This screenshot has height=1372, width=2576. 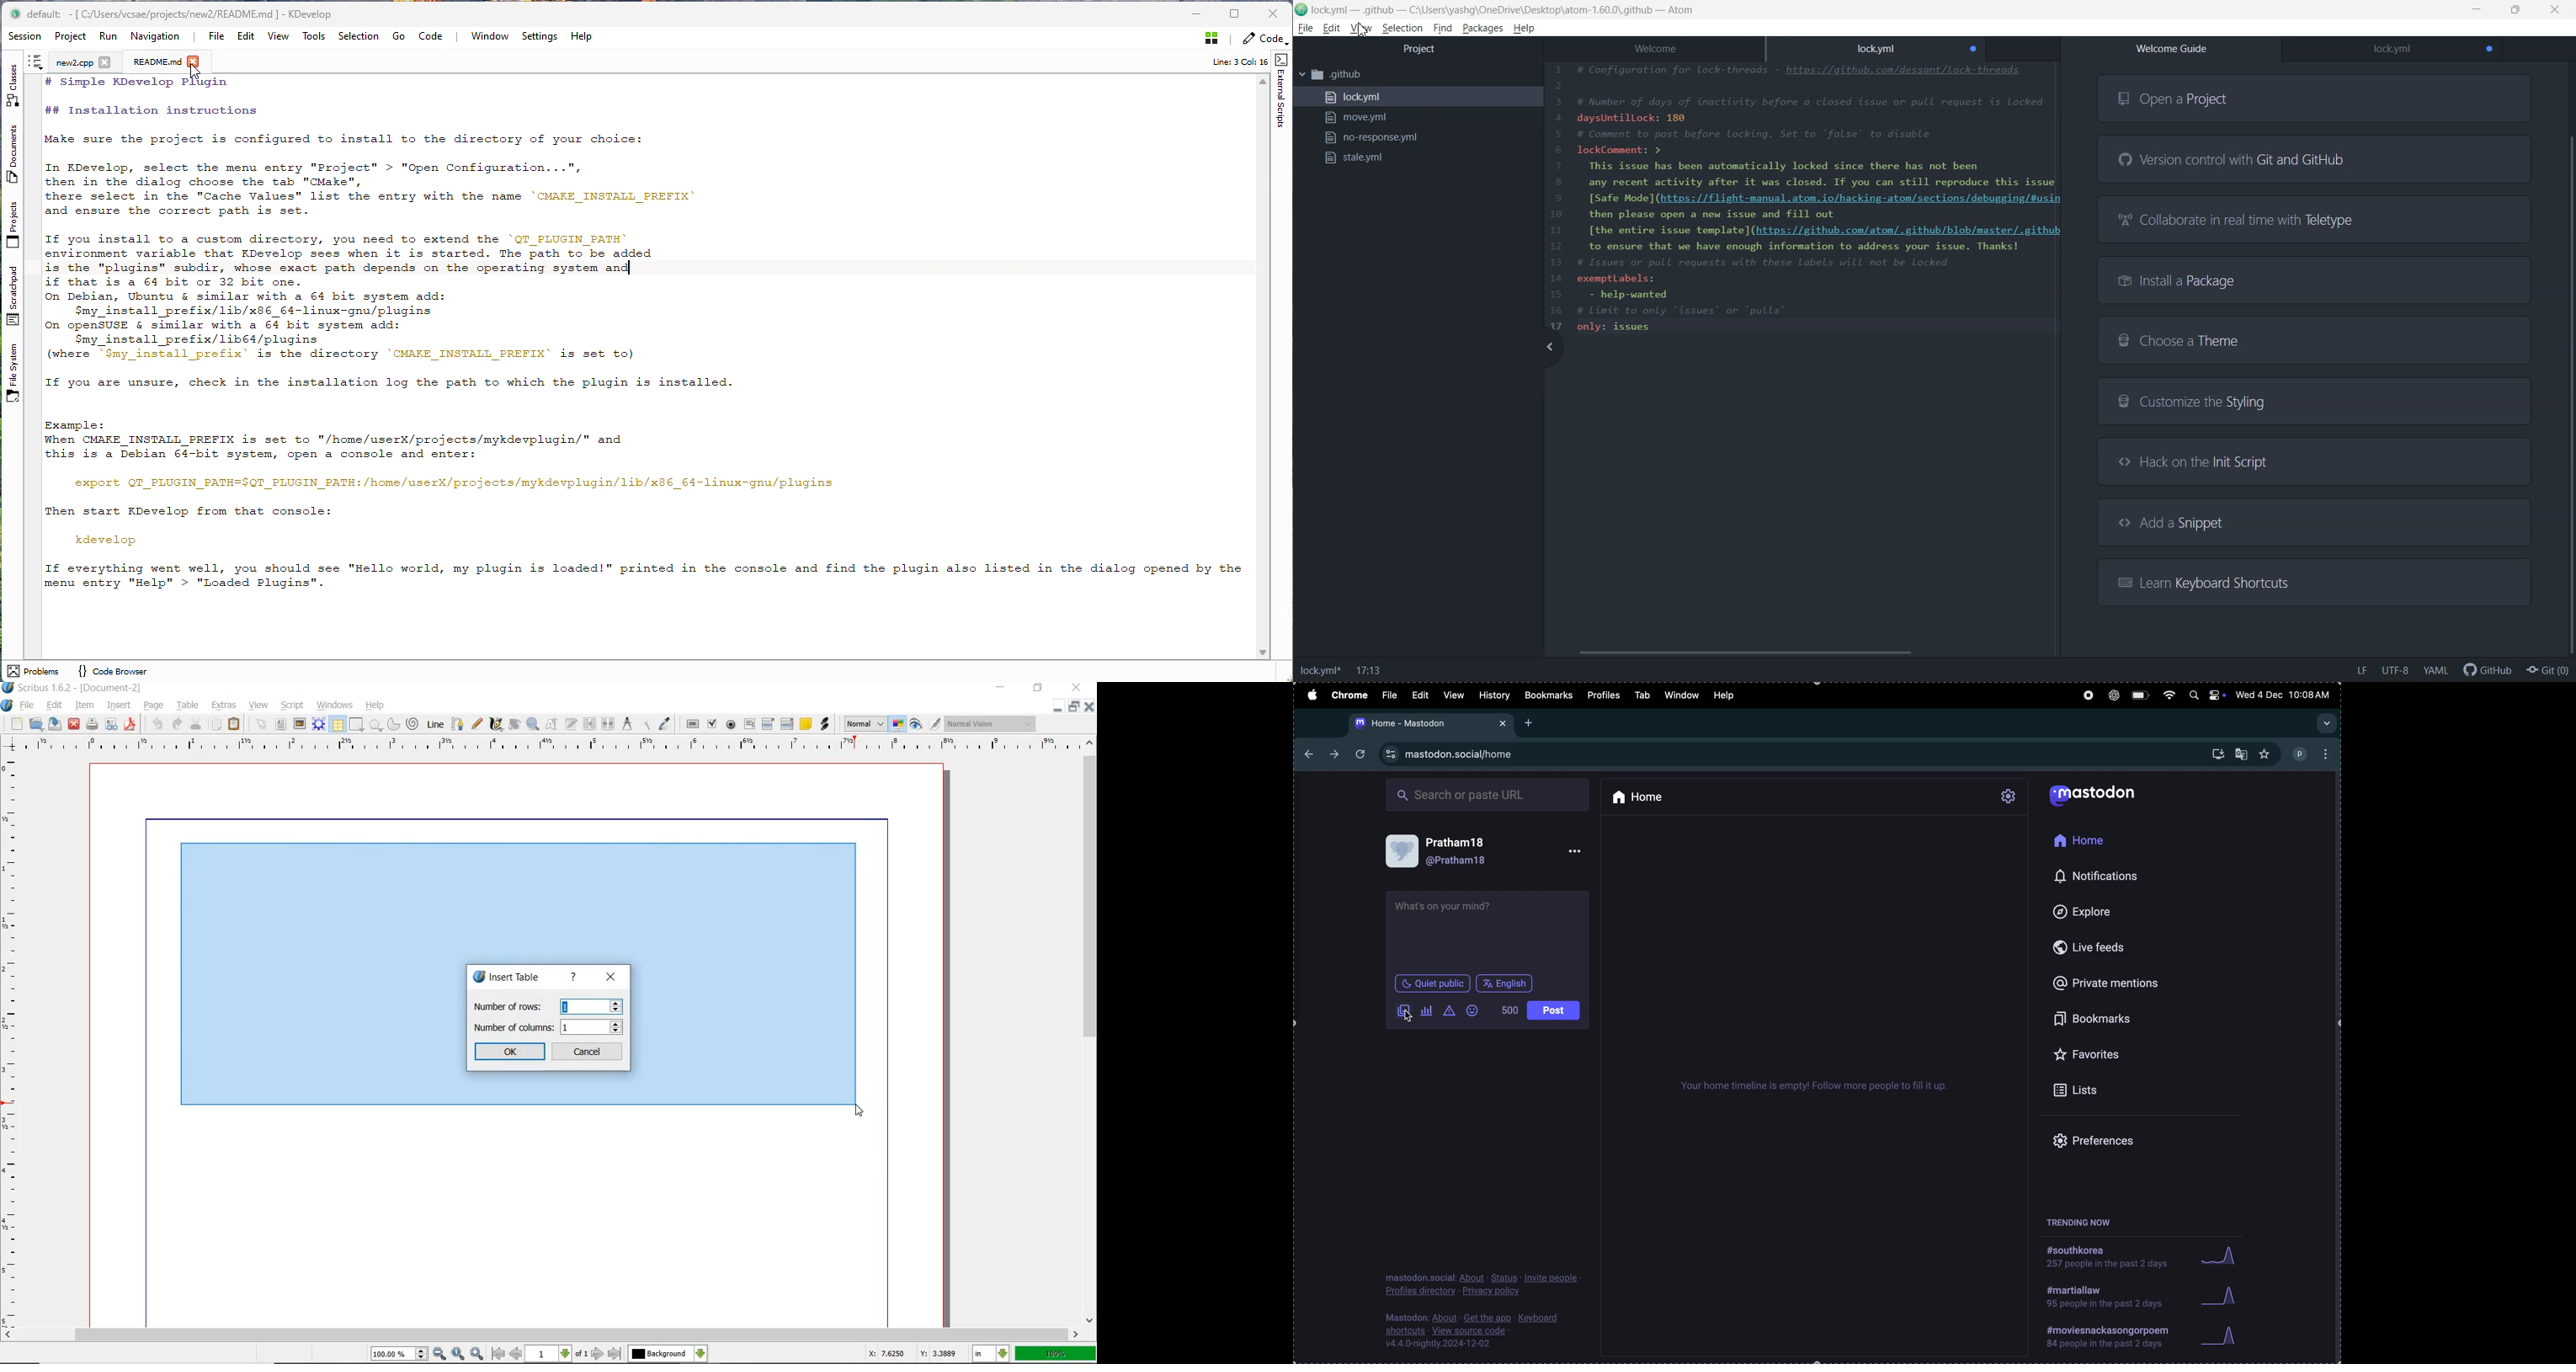 I want to click on go to previous page, so click(x=517, y=1355).